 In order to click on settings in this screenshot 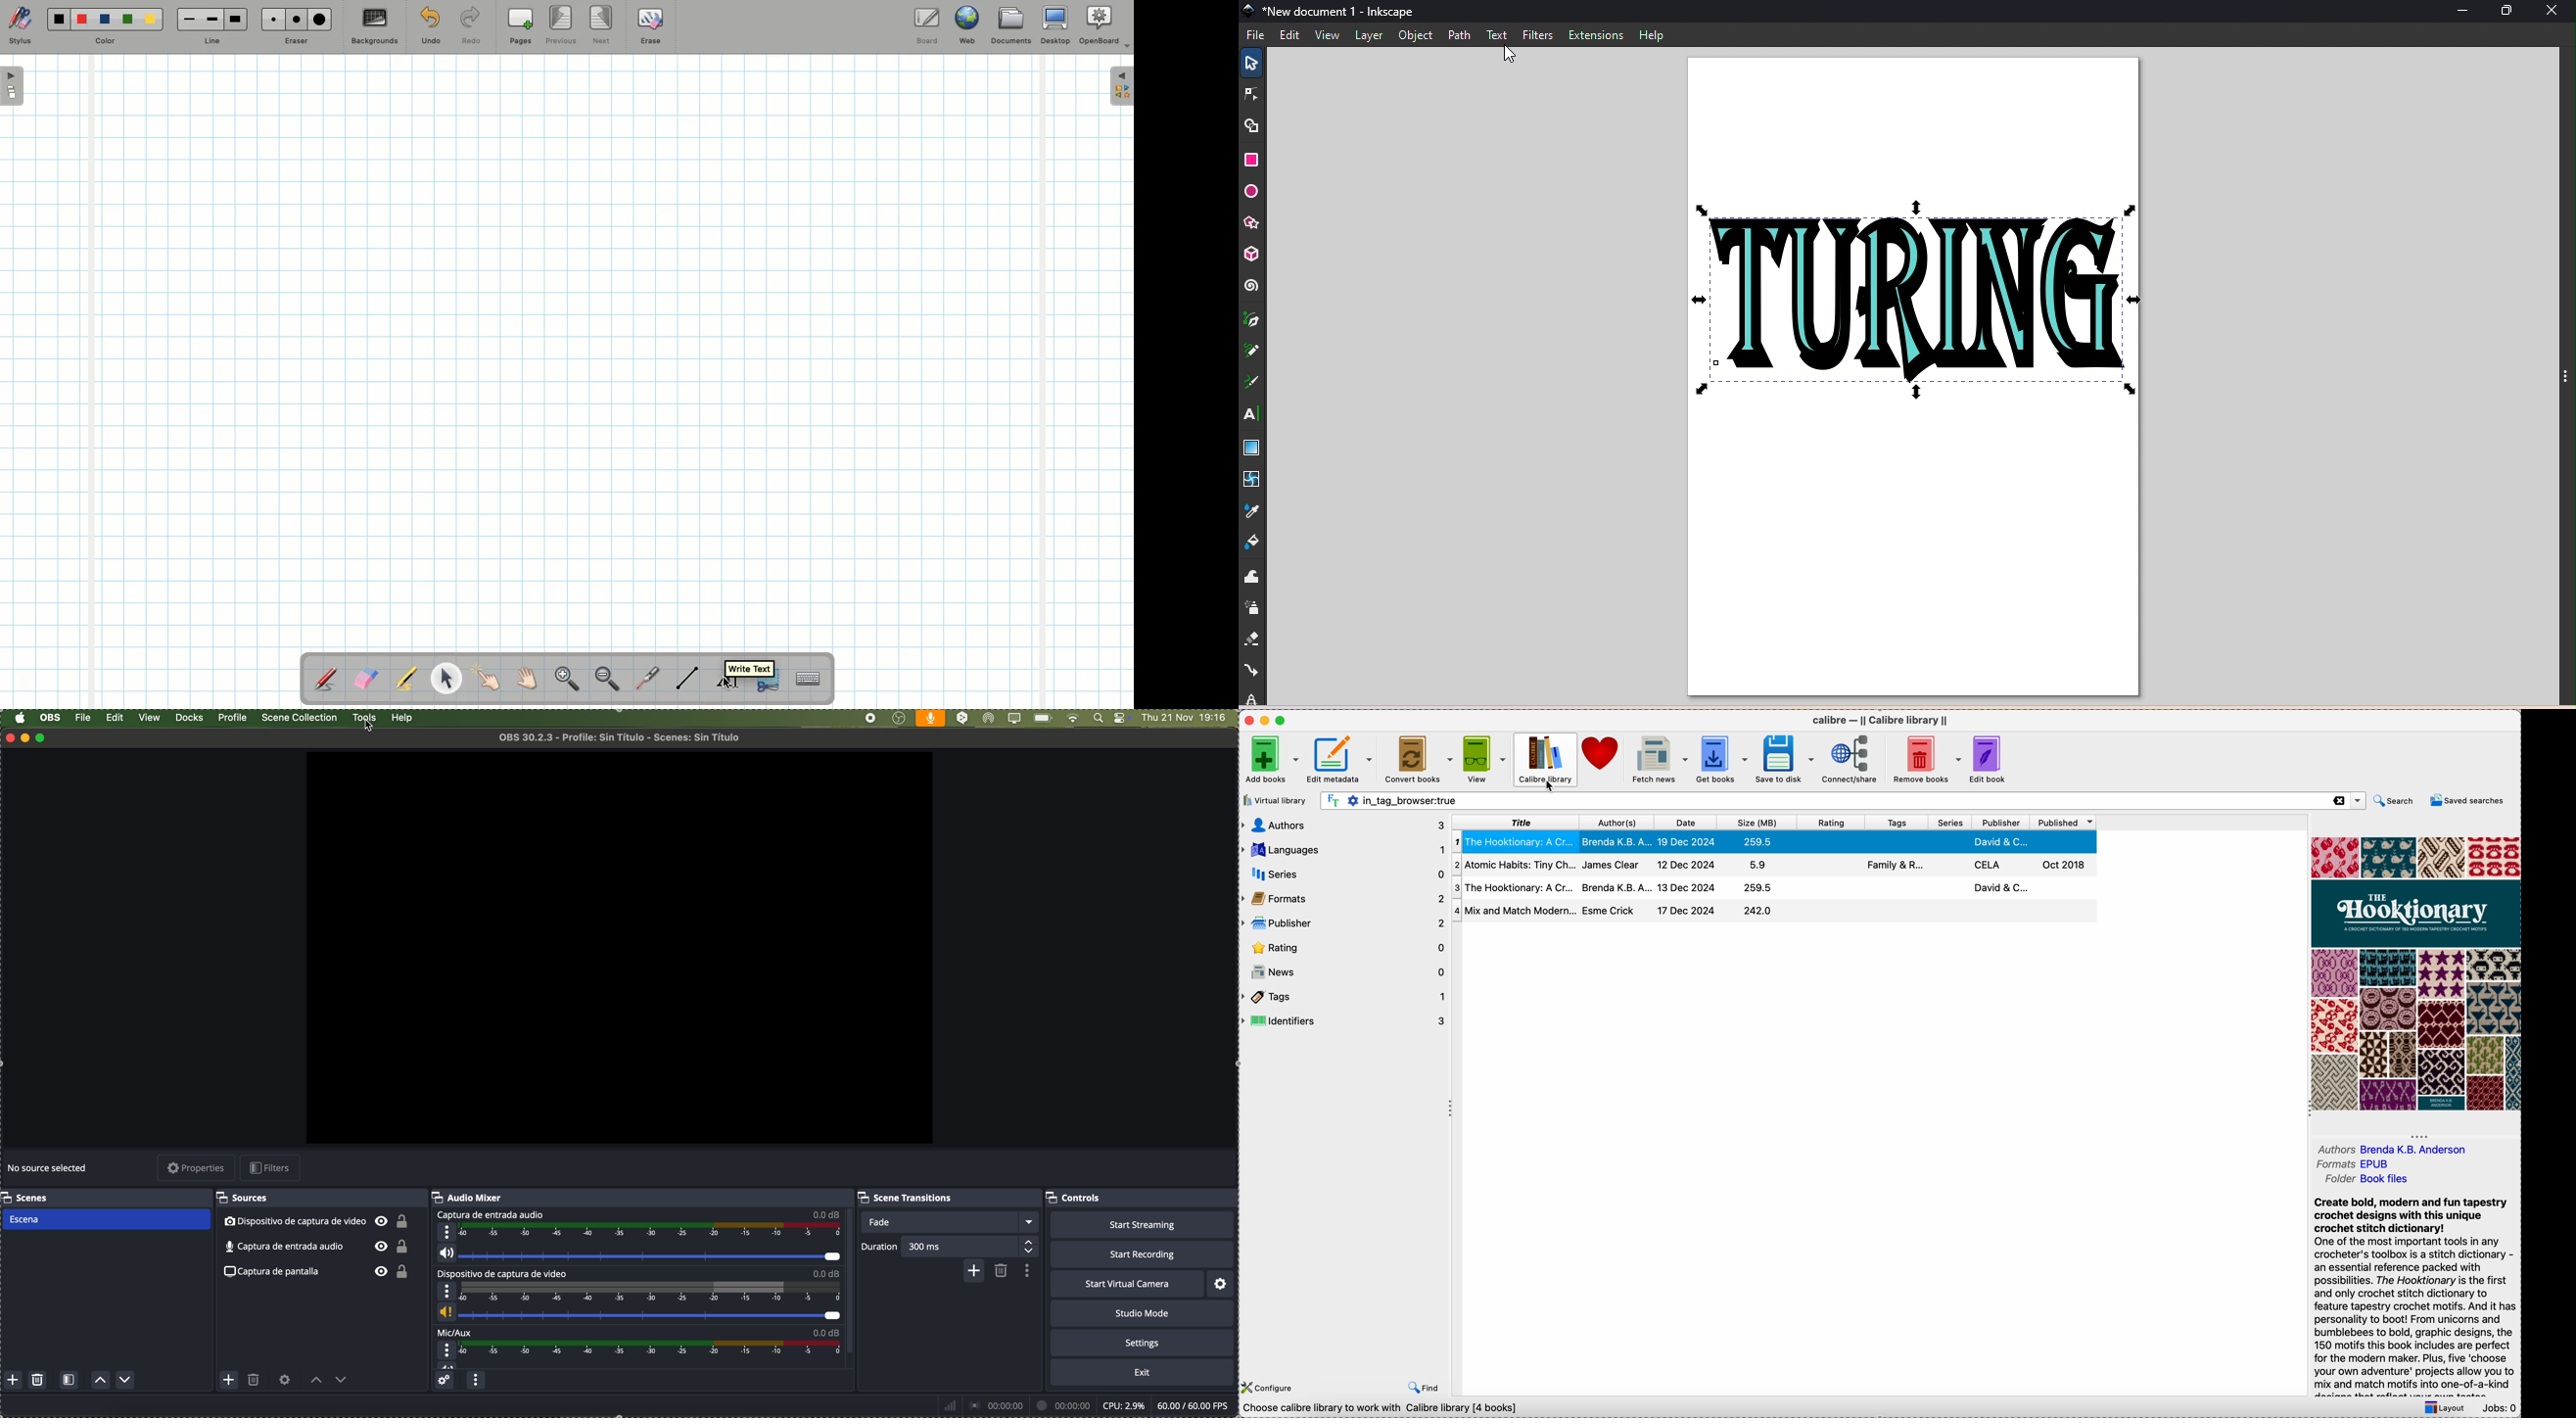, I will do `click(1222, 1284)`.